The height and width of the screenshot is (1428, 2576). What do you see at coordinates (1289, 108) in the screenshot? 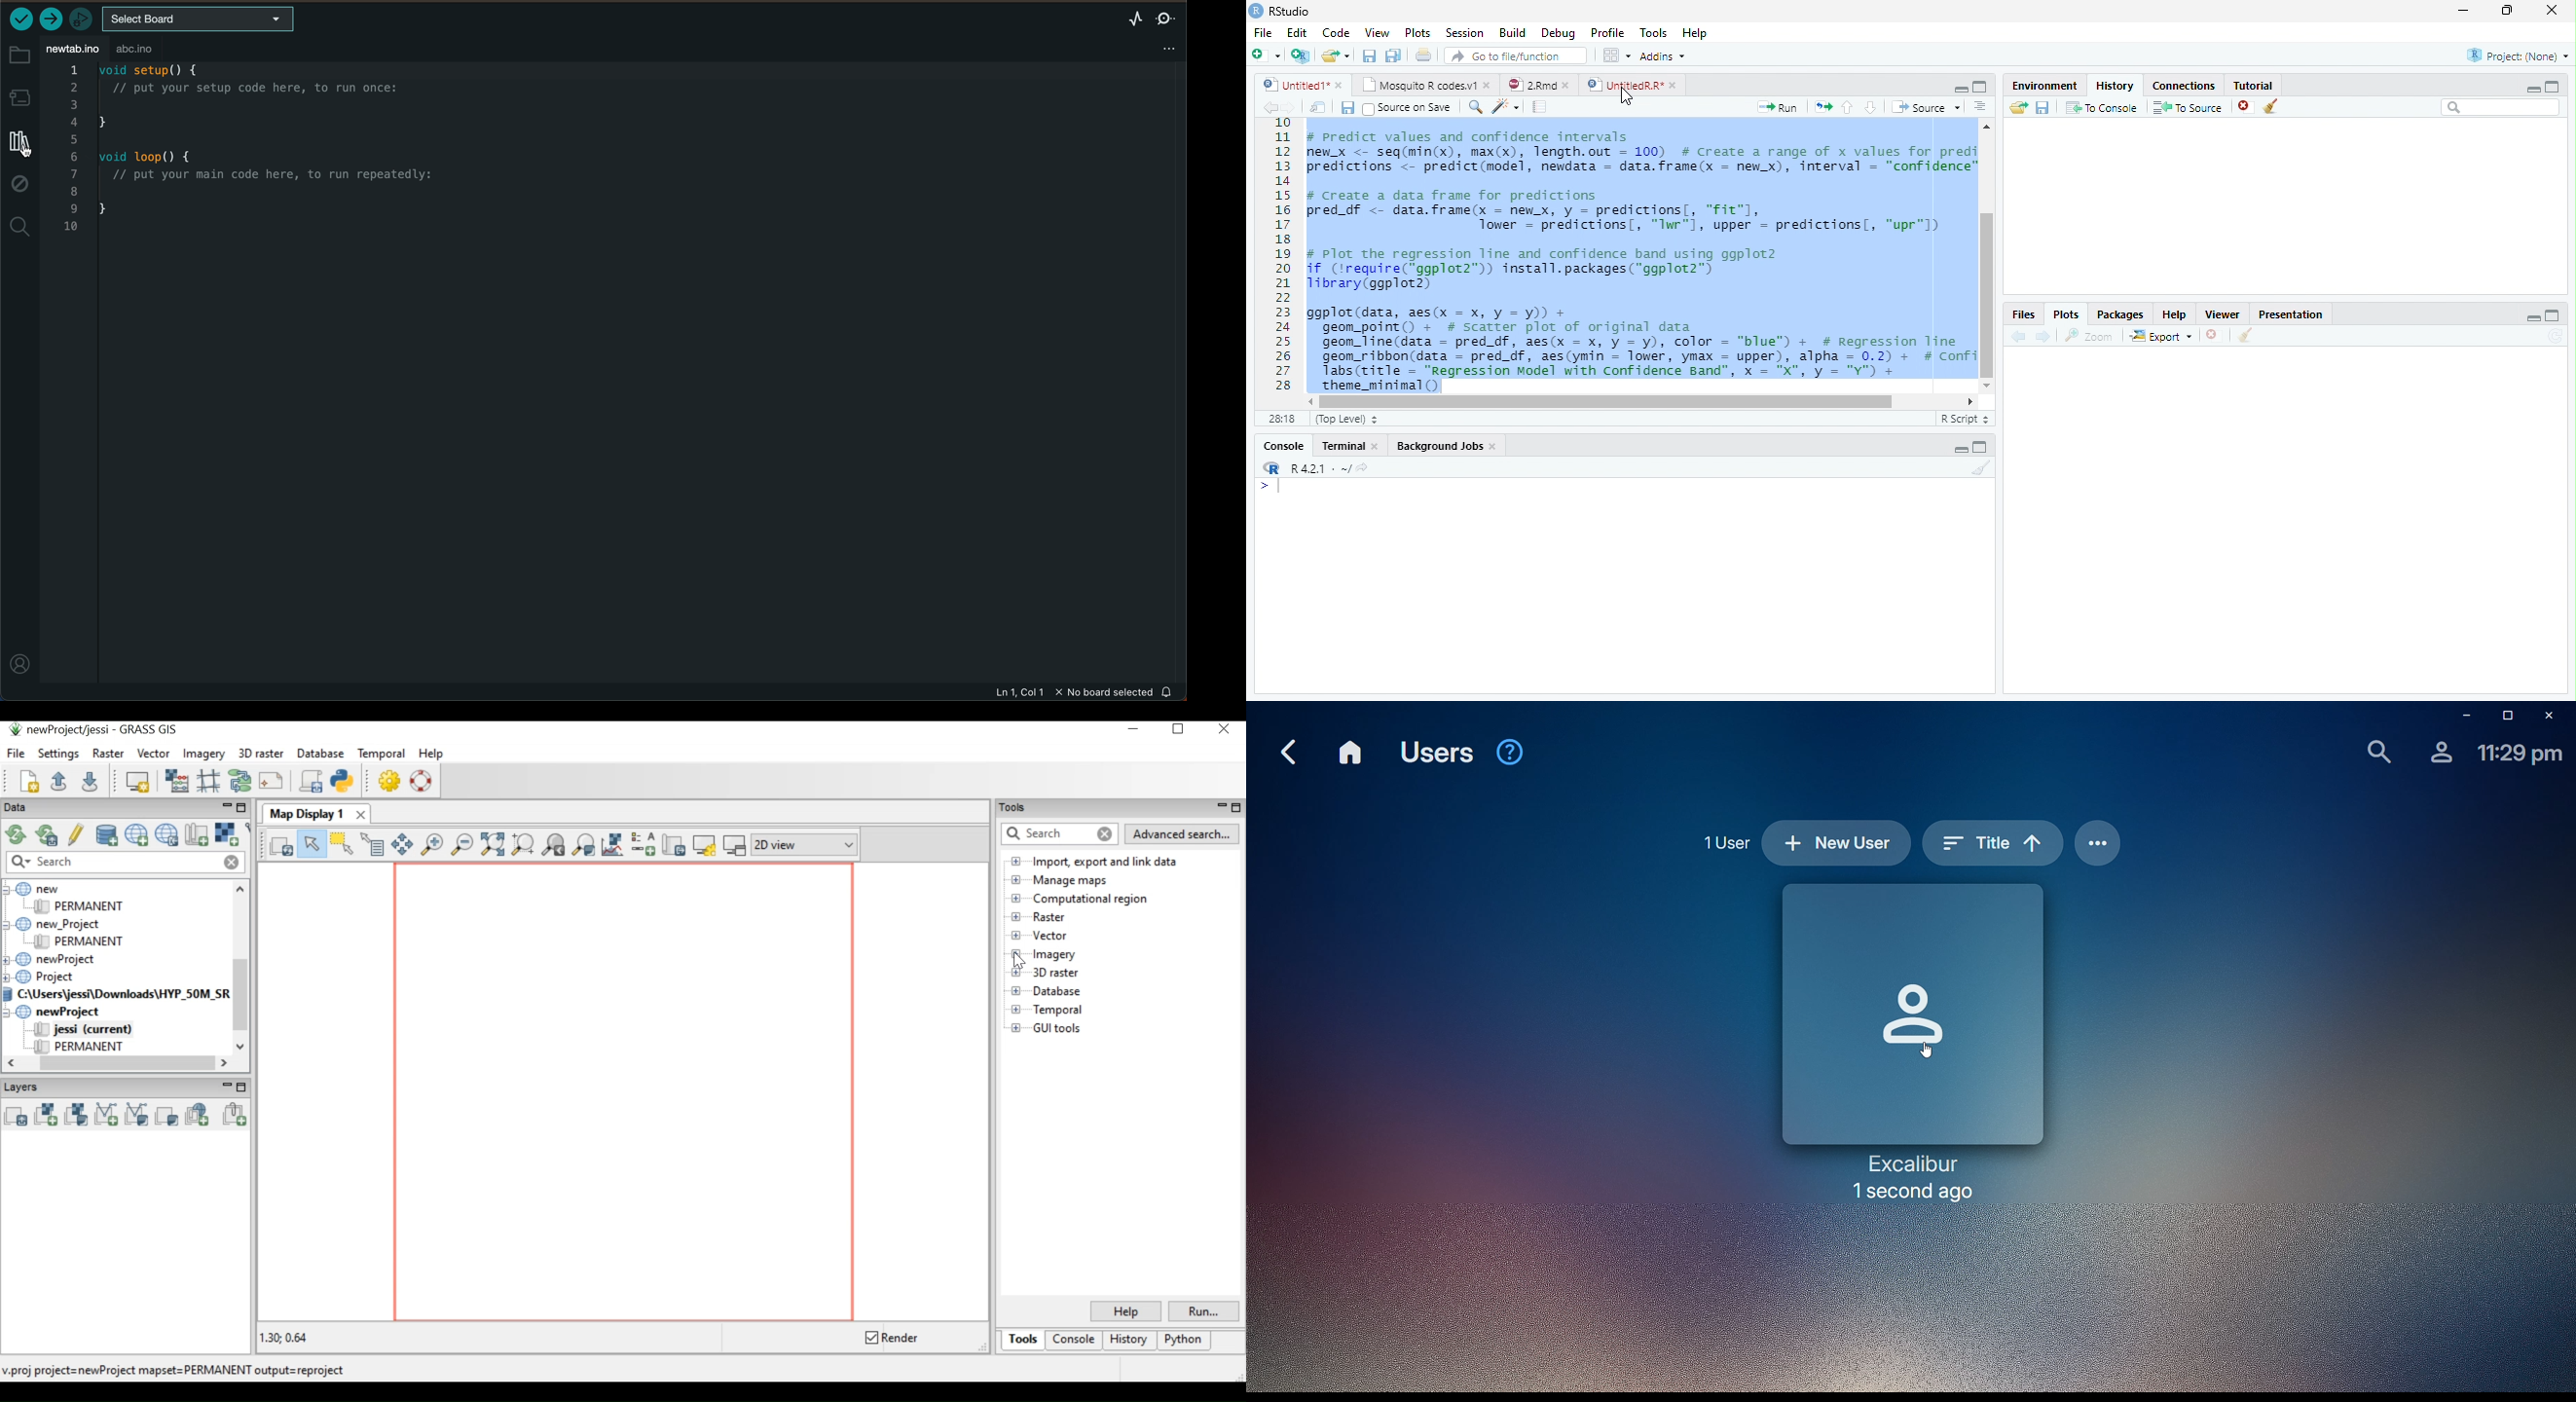
I see `Next` at bounding box center [1289, 108].